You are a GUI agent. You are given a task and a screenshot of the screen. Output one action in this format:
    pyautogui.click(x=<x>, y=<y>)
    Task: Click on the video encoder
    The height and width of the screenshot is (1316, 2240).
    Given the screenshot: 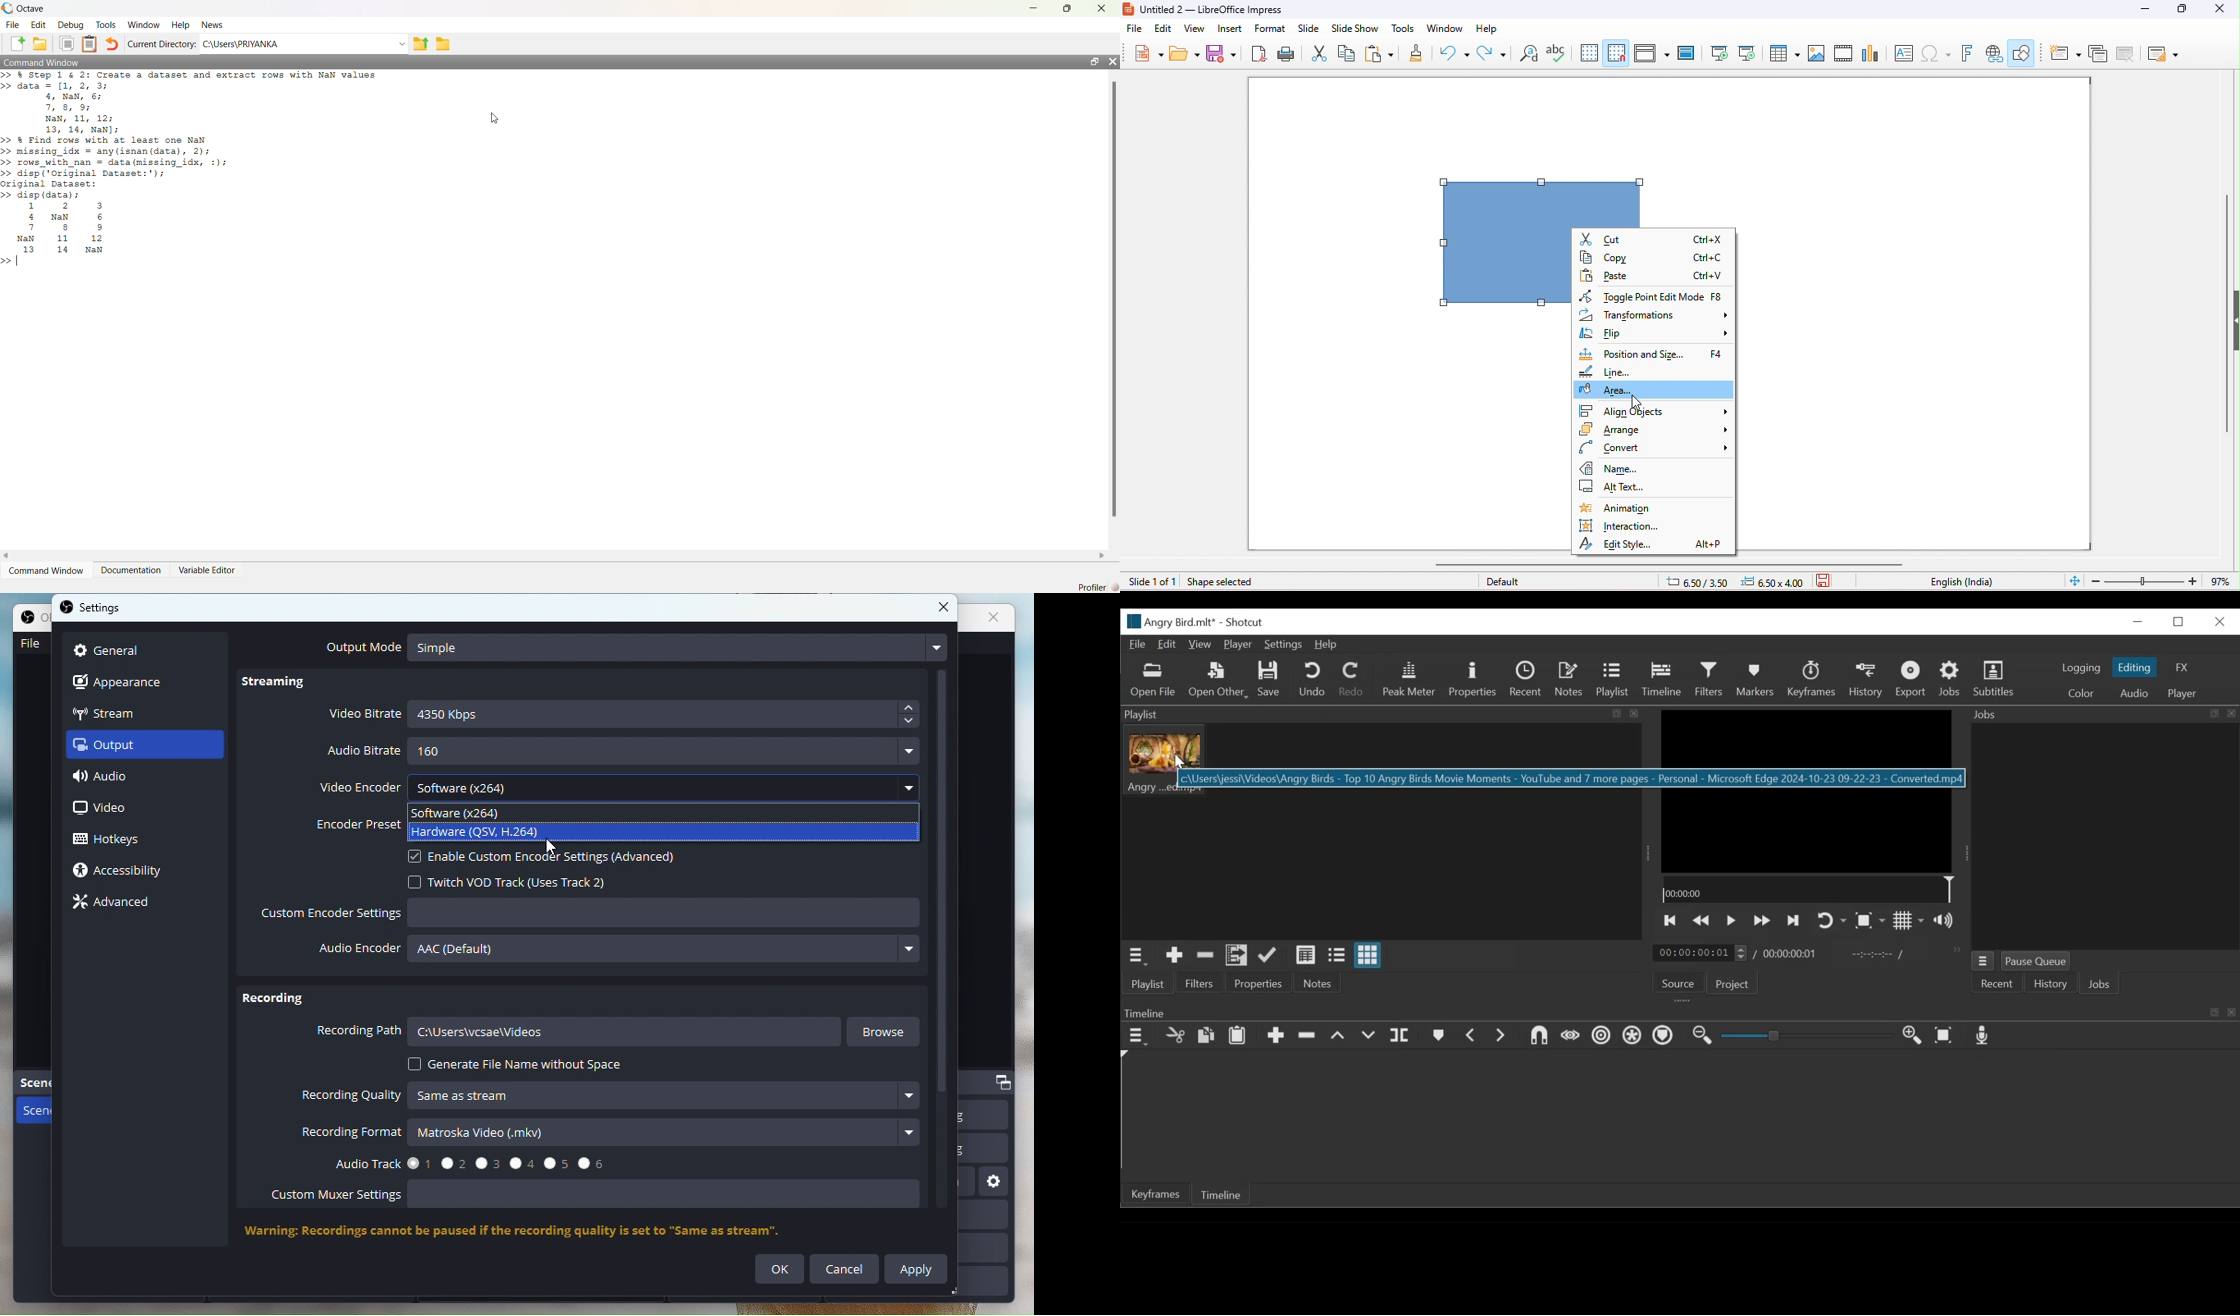 What is the action you would take?
    pyautogui.click(x=619, y=785)
    